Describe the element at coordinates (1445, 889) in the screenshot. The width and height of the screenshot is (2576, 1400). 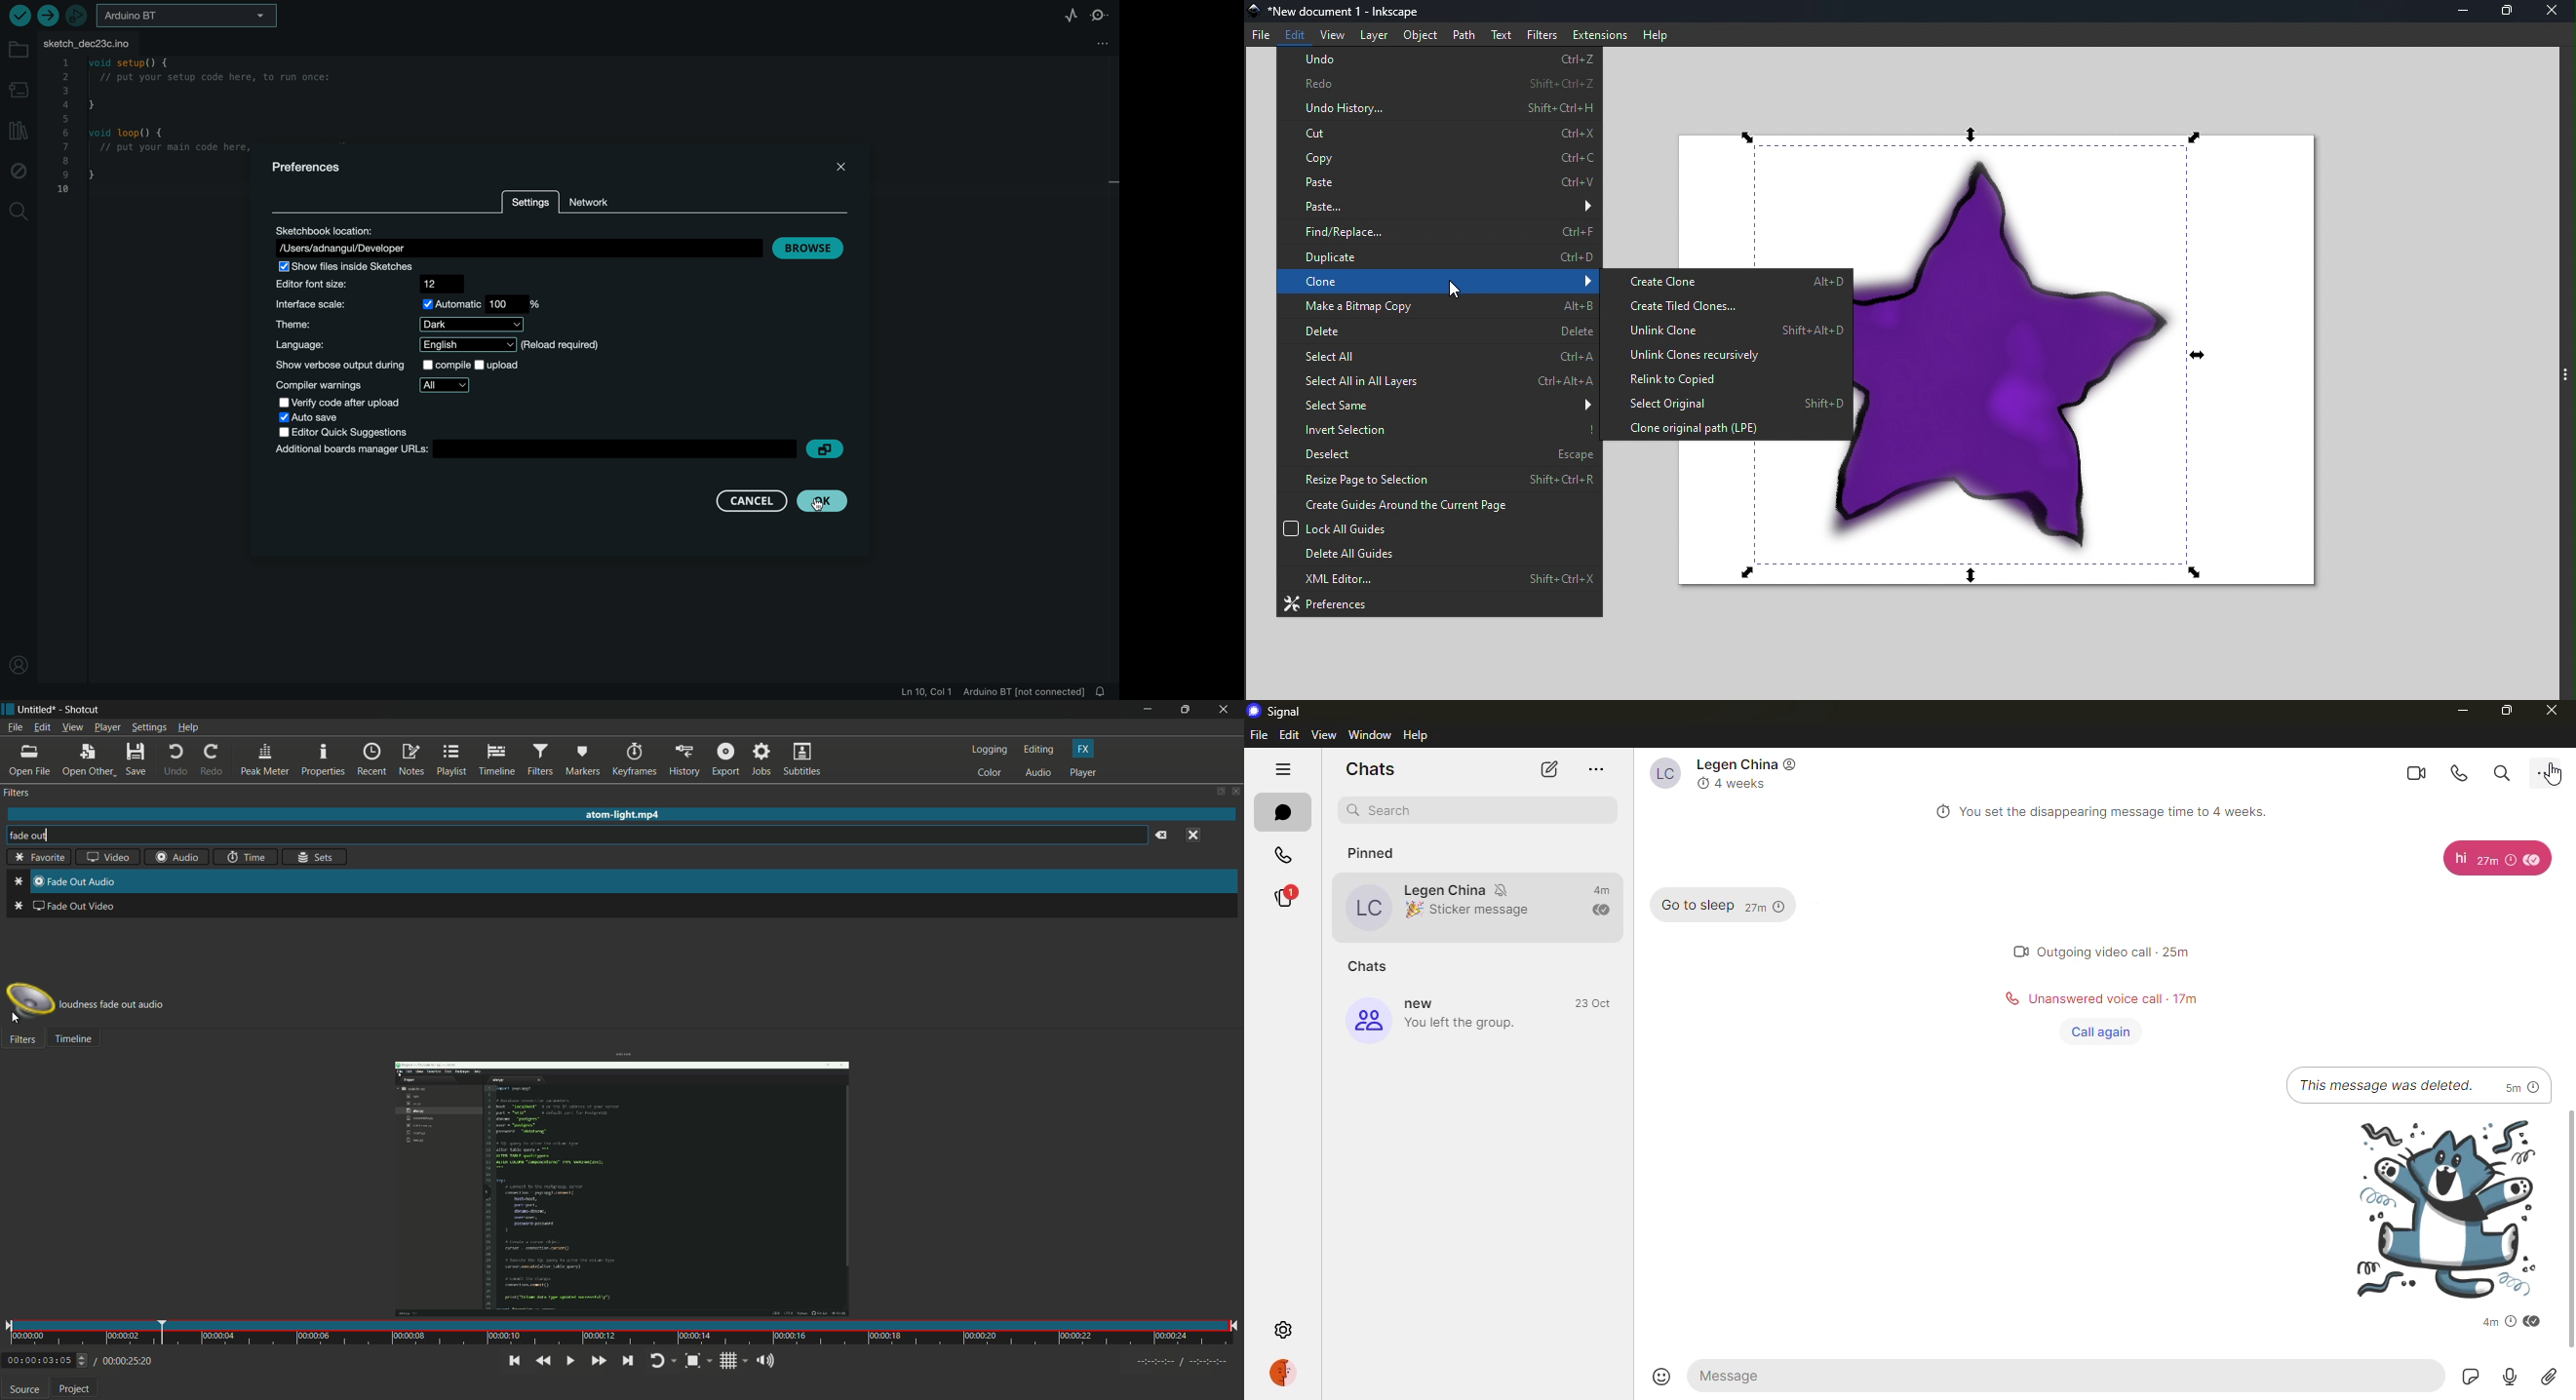
I see `Legen China` at that location.